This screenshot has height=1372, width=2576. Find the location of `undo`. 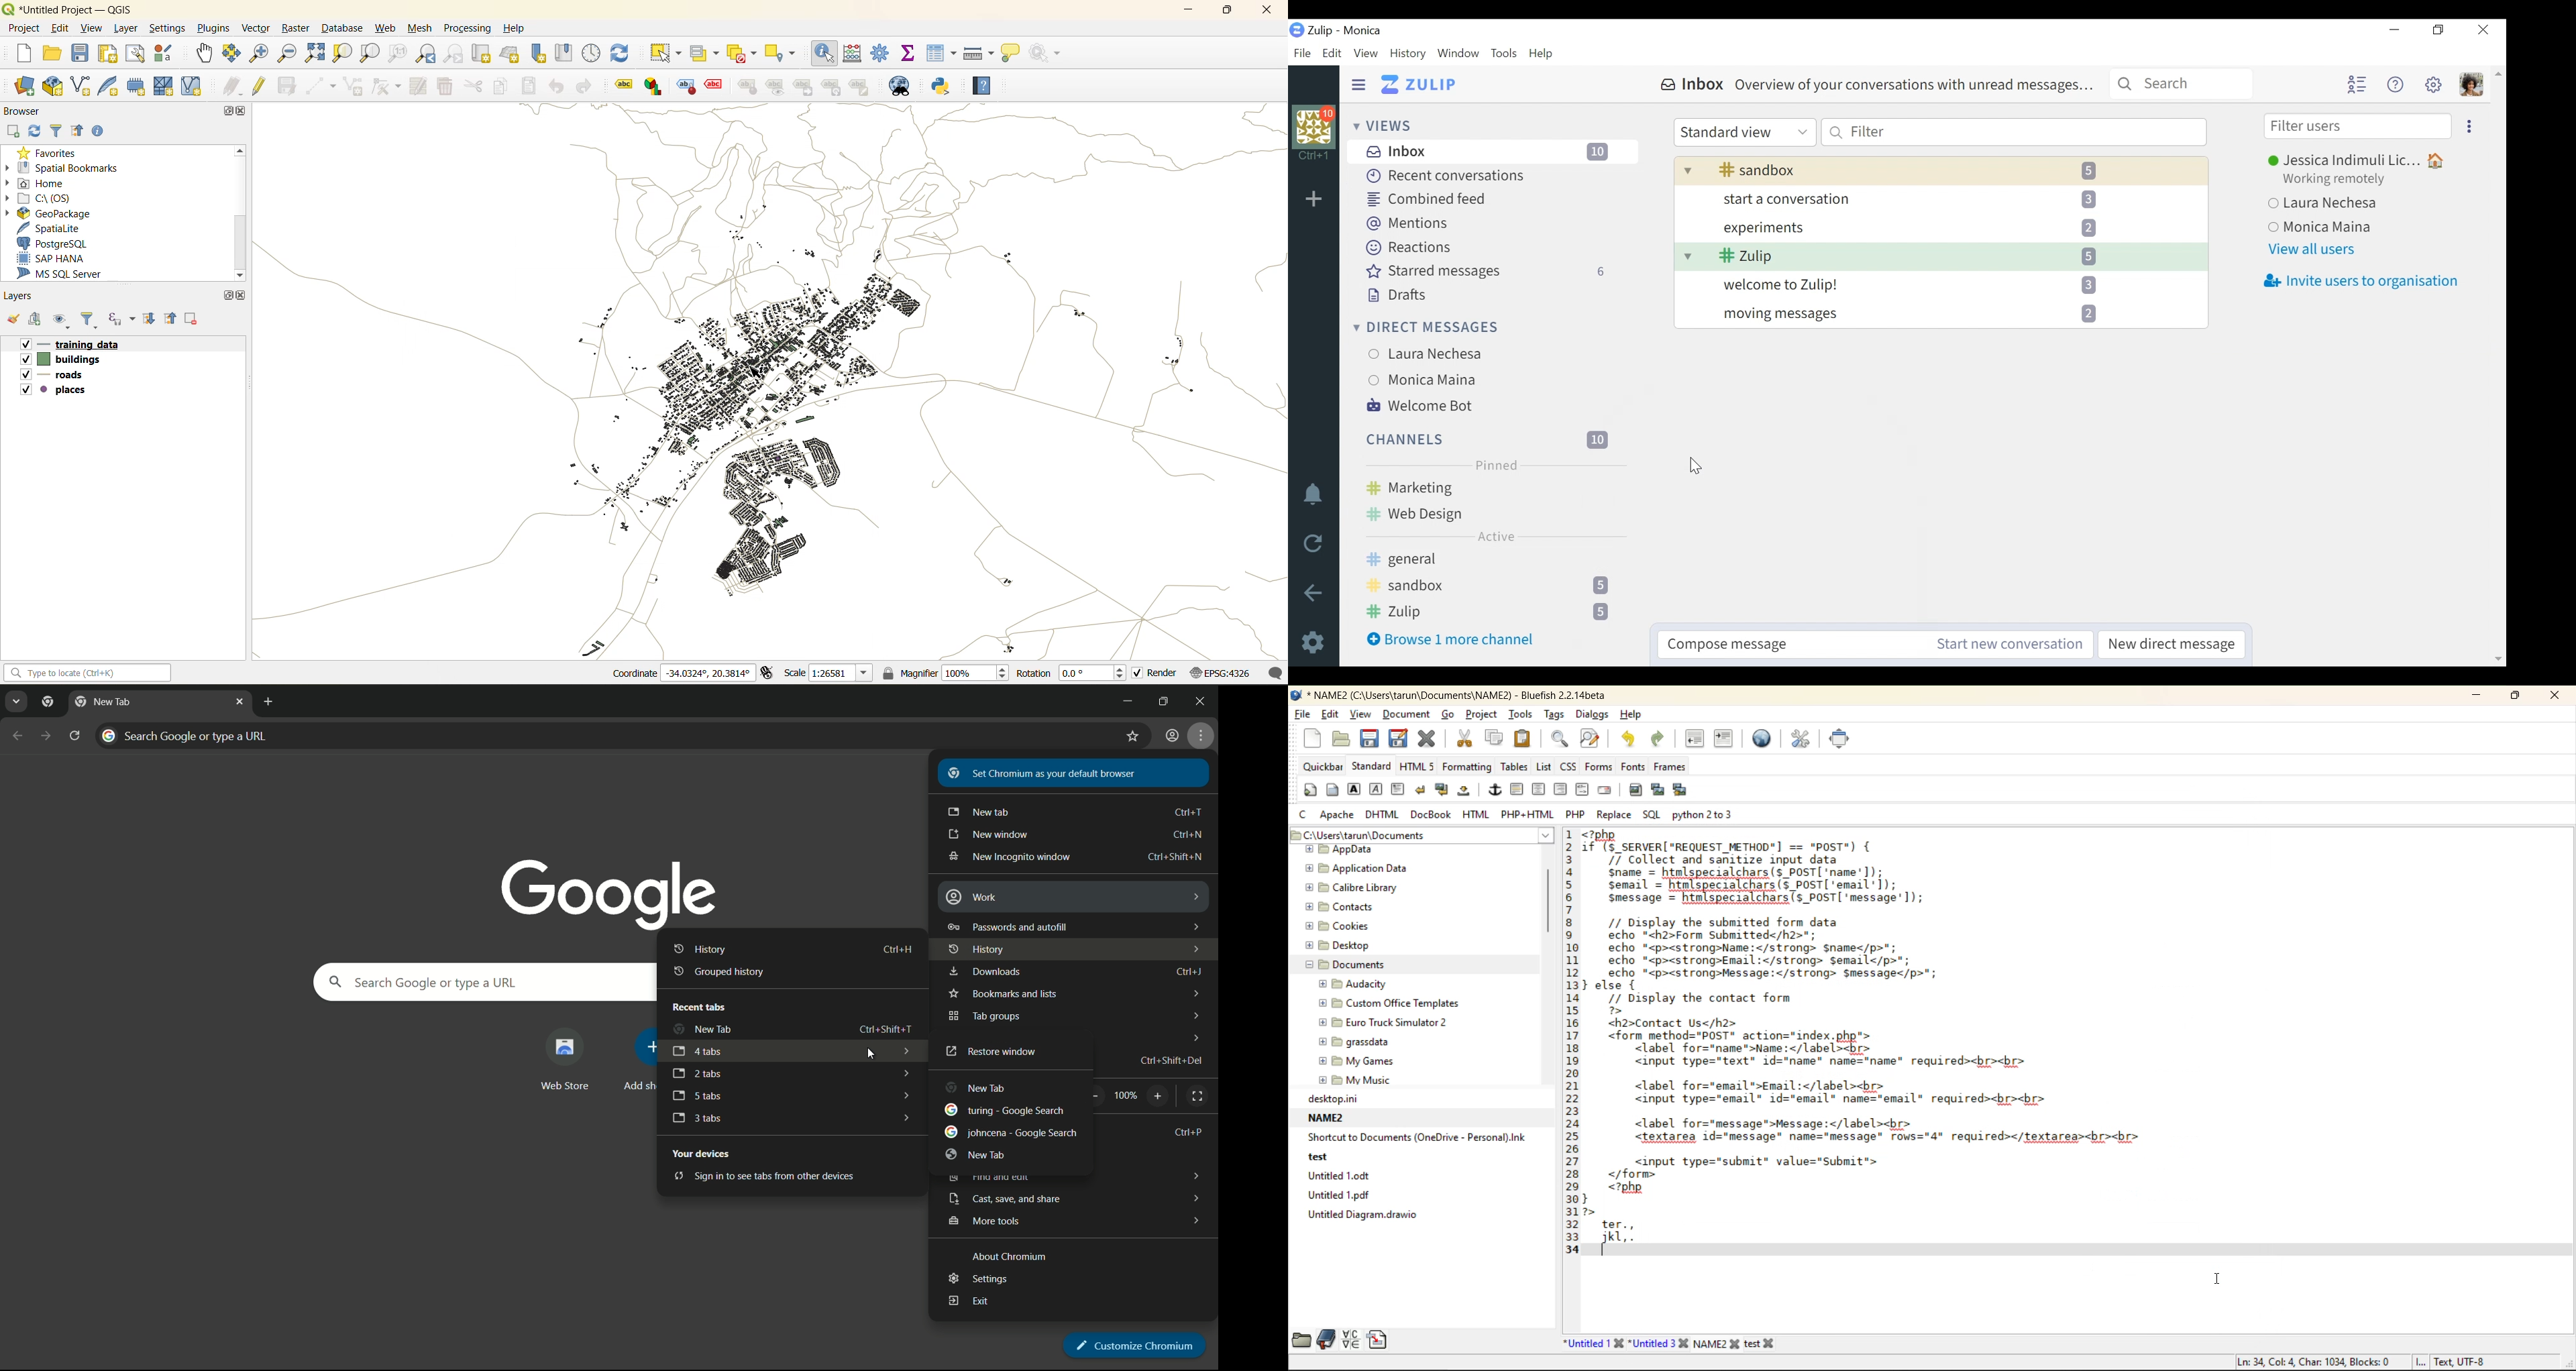

undo is located at coordinates (1630, 739).